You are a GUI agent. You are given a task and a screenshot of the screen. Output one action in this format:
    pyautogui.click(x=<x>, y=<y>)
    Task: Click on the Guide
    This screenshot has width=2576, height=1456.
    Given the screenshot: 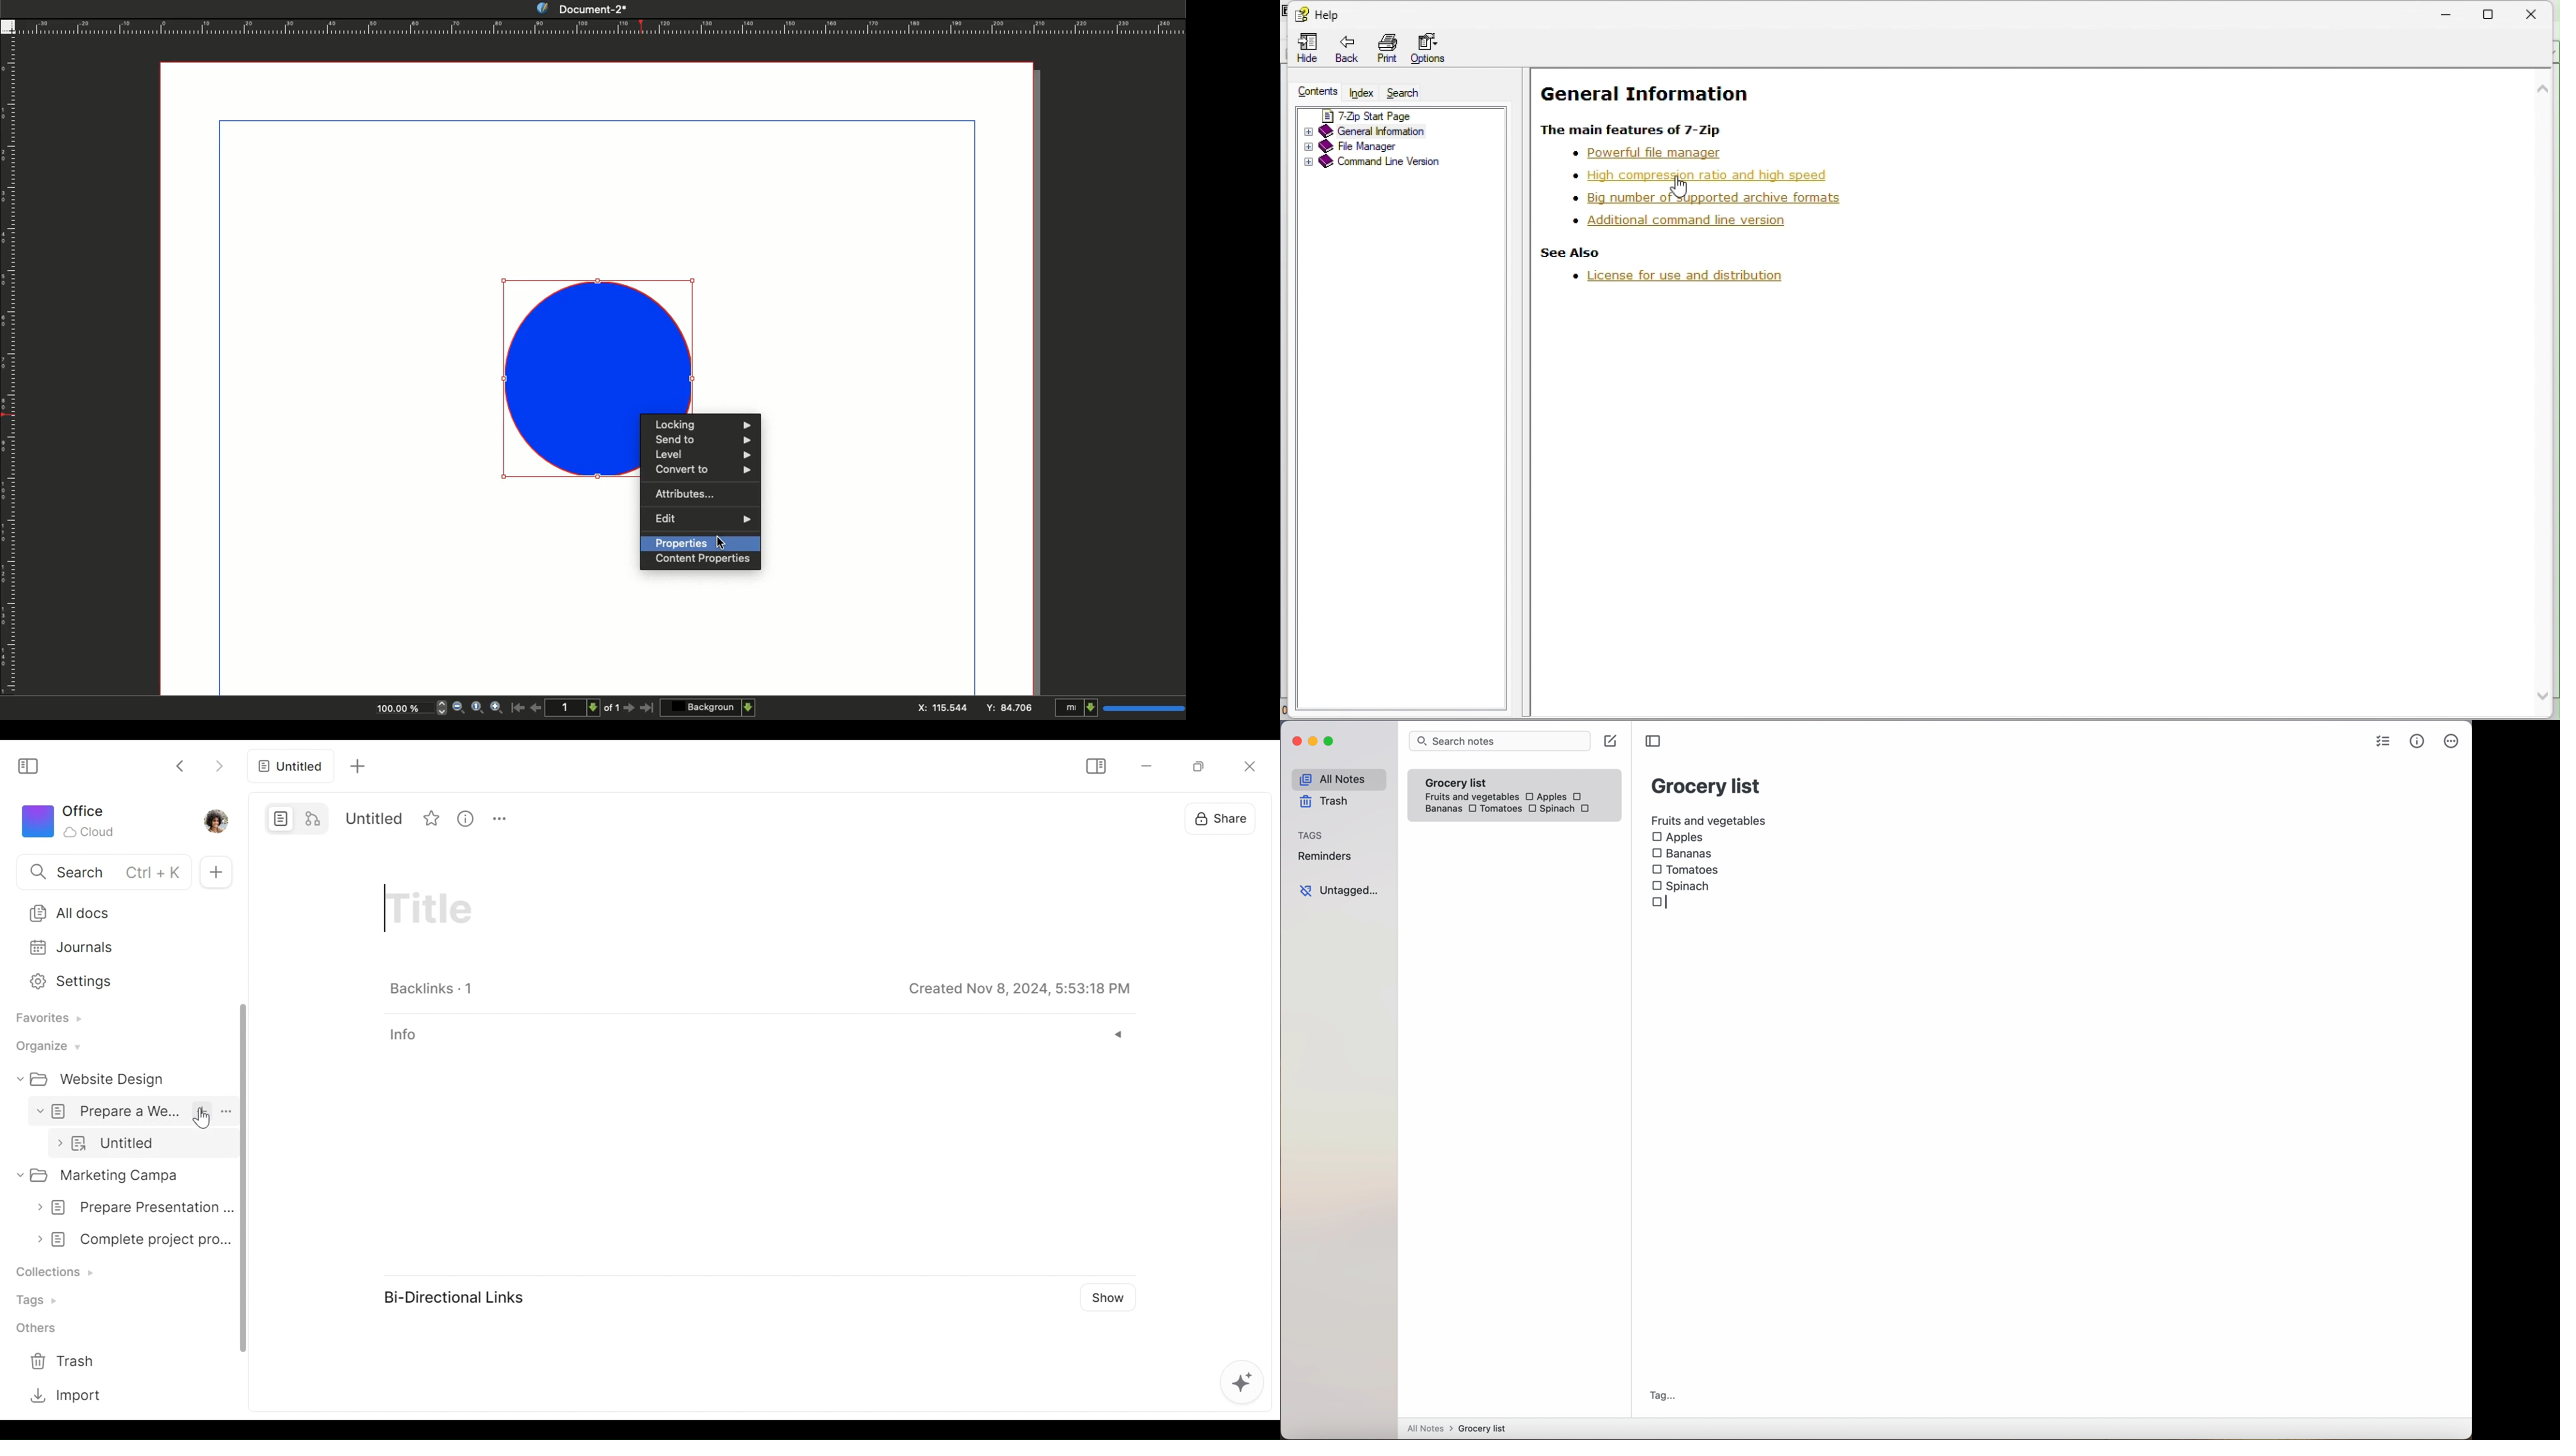 What is the action you would take?
    pyautogui.click(x=7, y=26)
    